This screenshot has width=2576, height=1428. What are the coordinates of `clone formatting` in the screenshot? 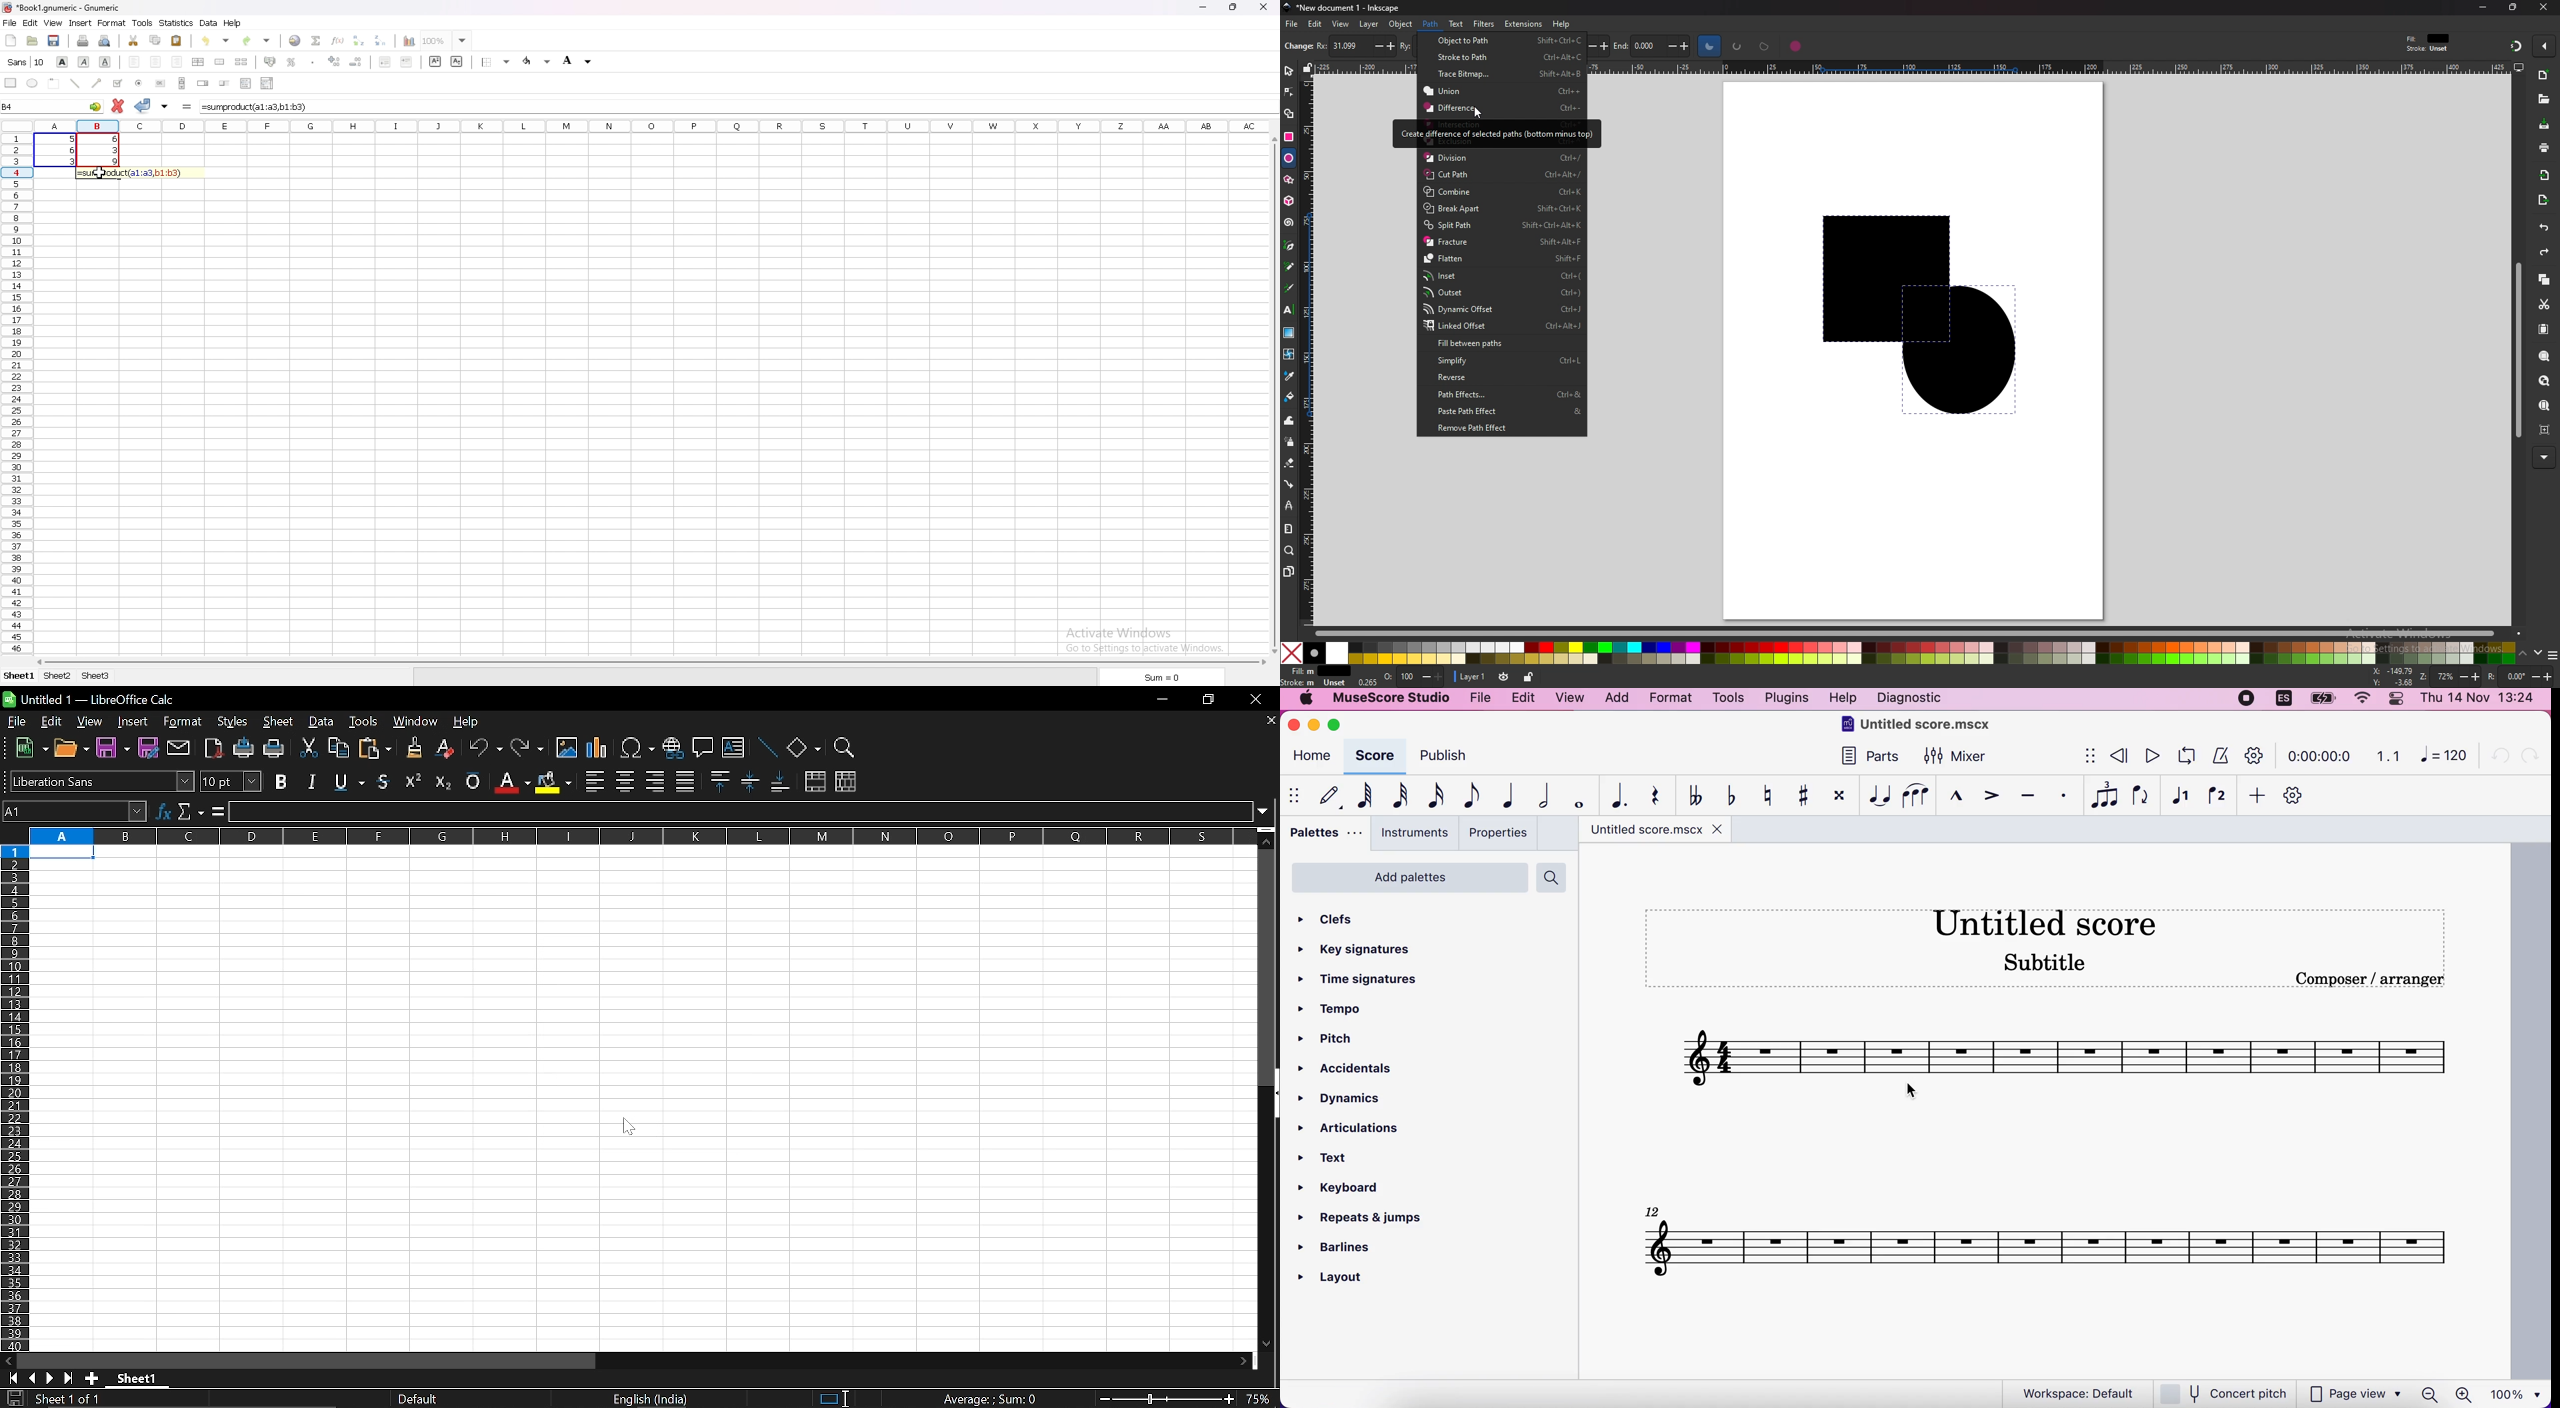 It's located at (410, 747).